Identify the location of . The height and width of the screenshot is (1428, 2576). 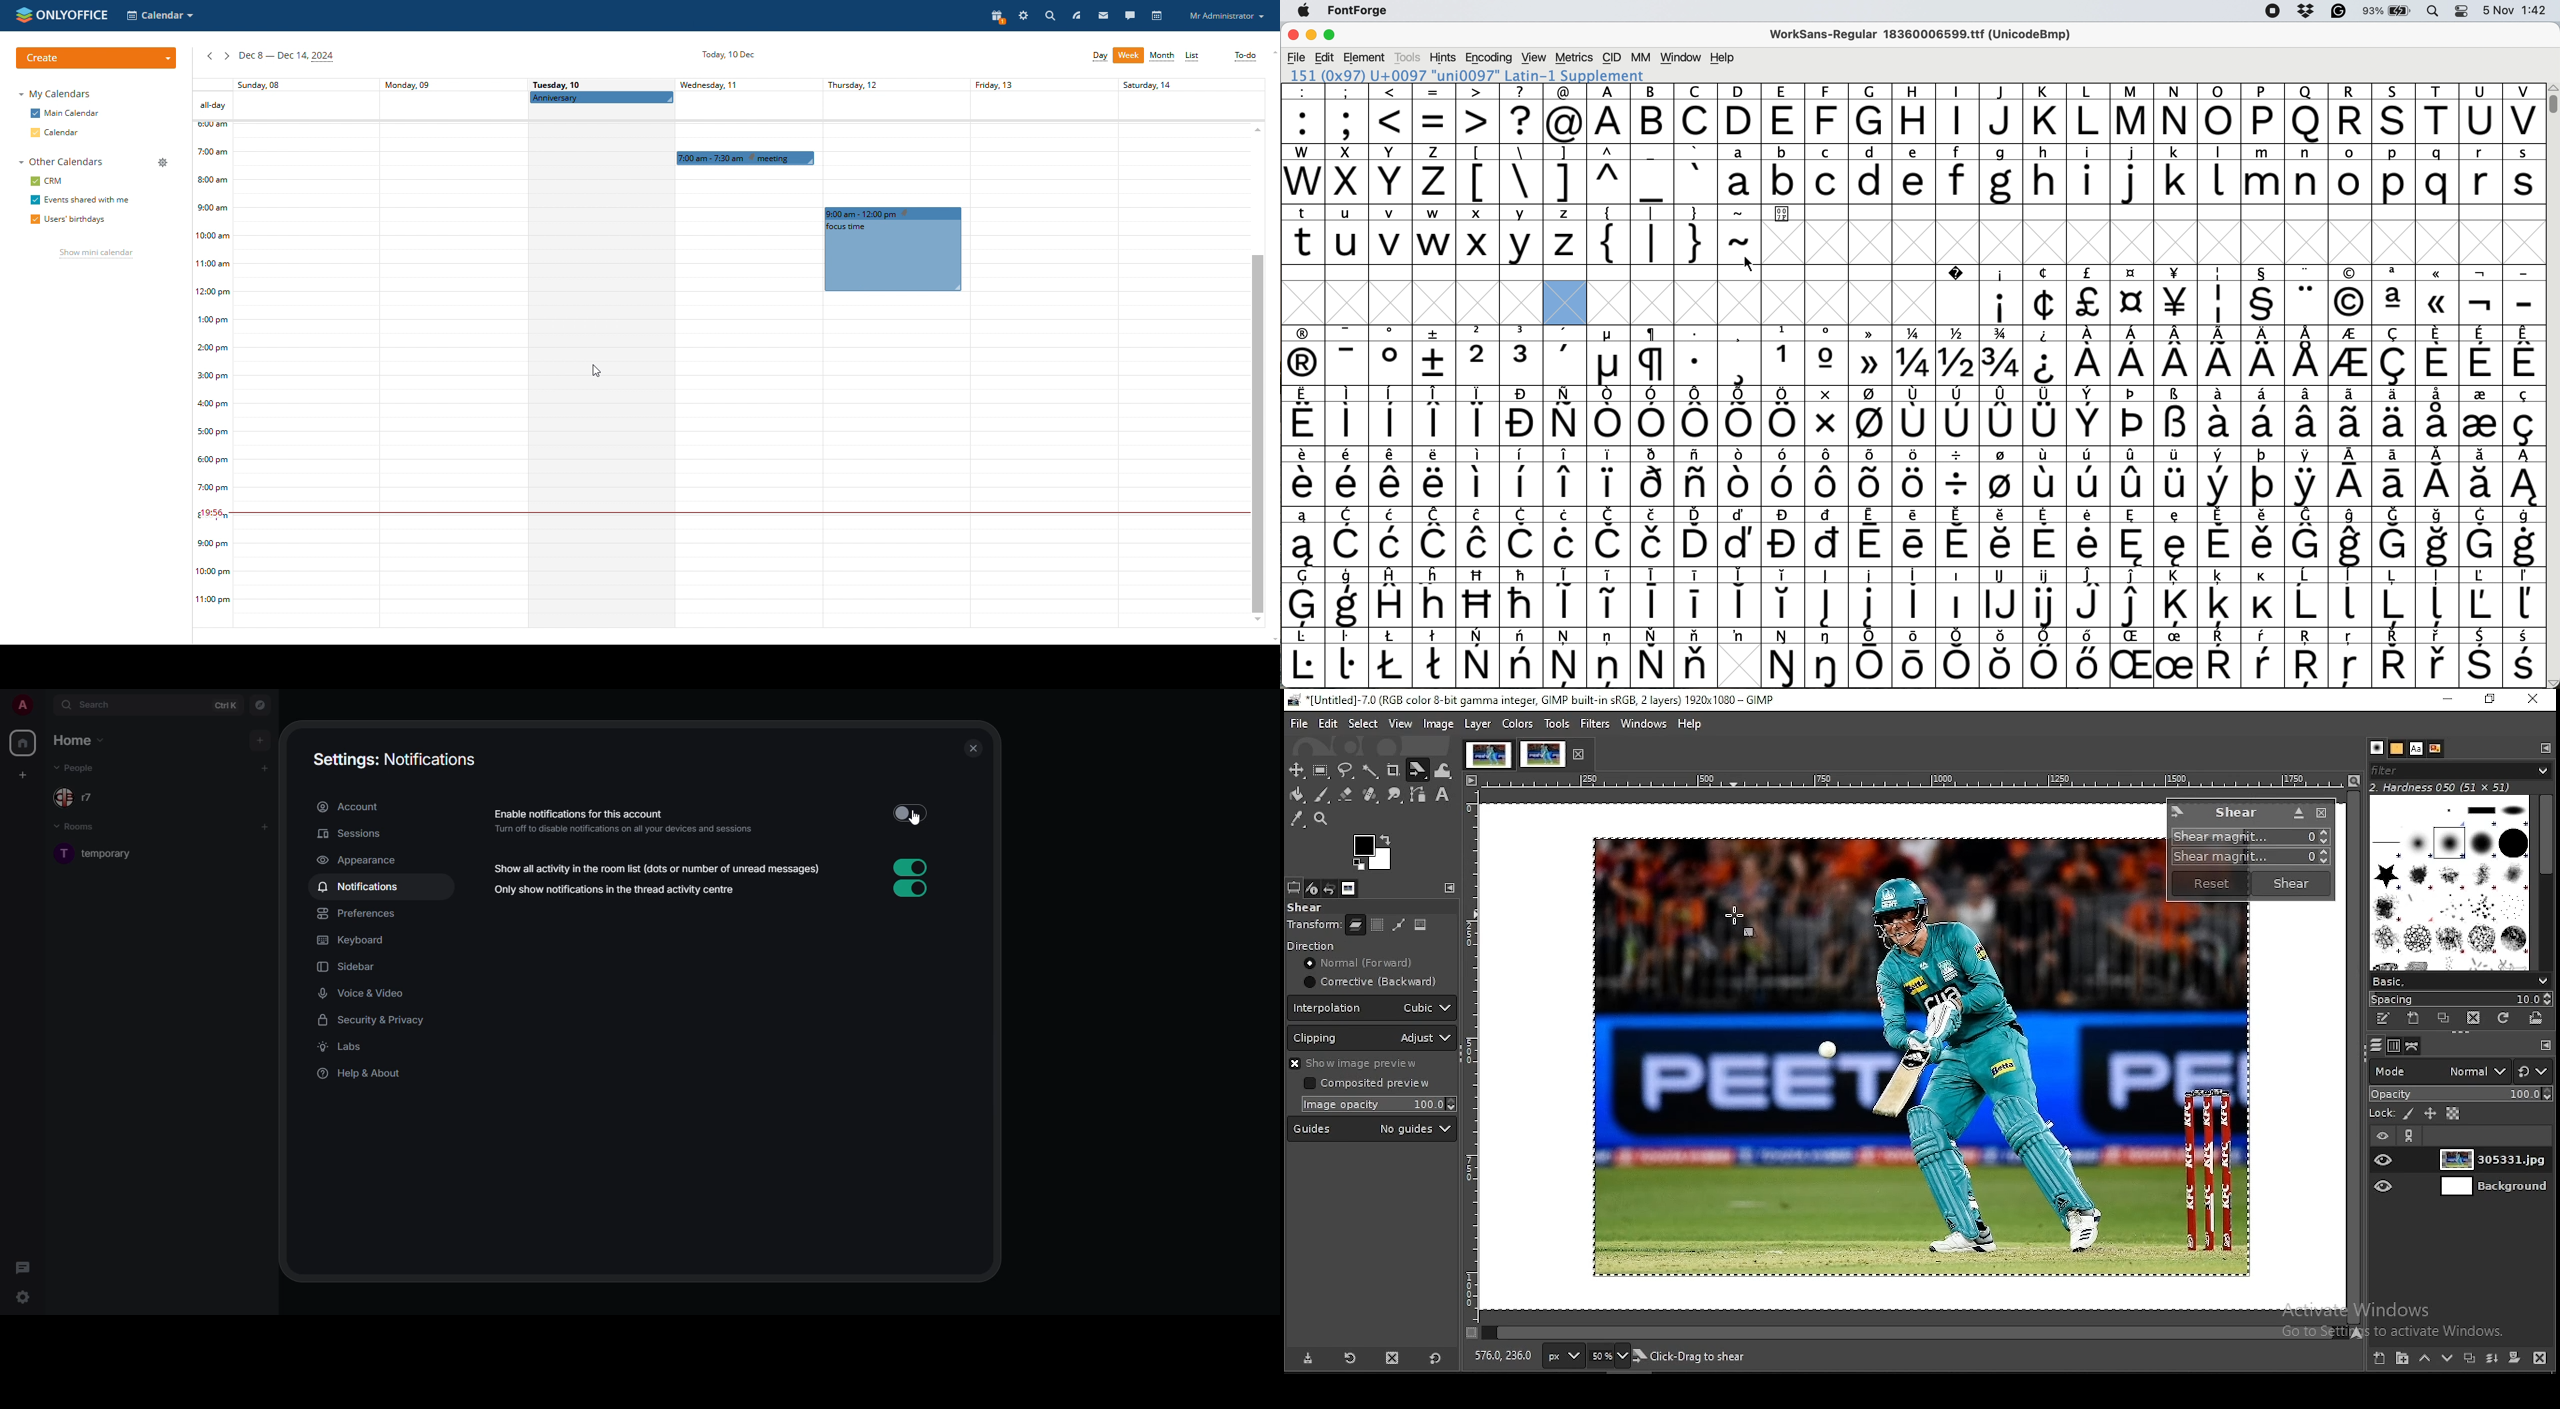
(2309, 659).